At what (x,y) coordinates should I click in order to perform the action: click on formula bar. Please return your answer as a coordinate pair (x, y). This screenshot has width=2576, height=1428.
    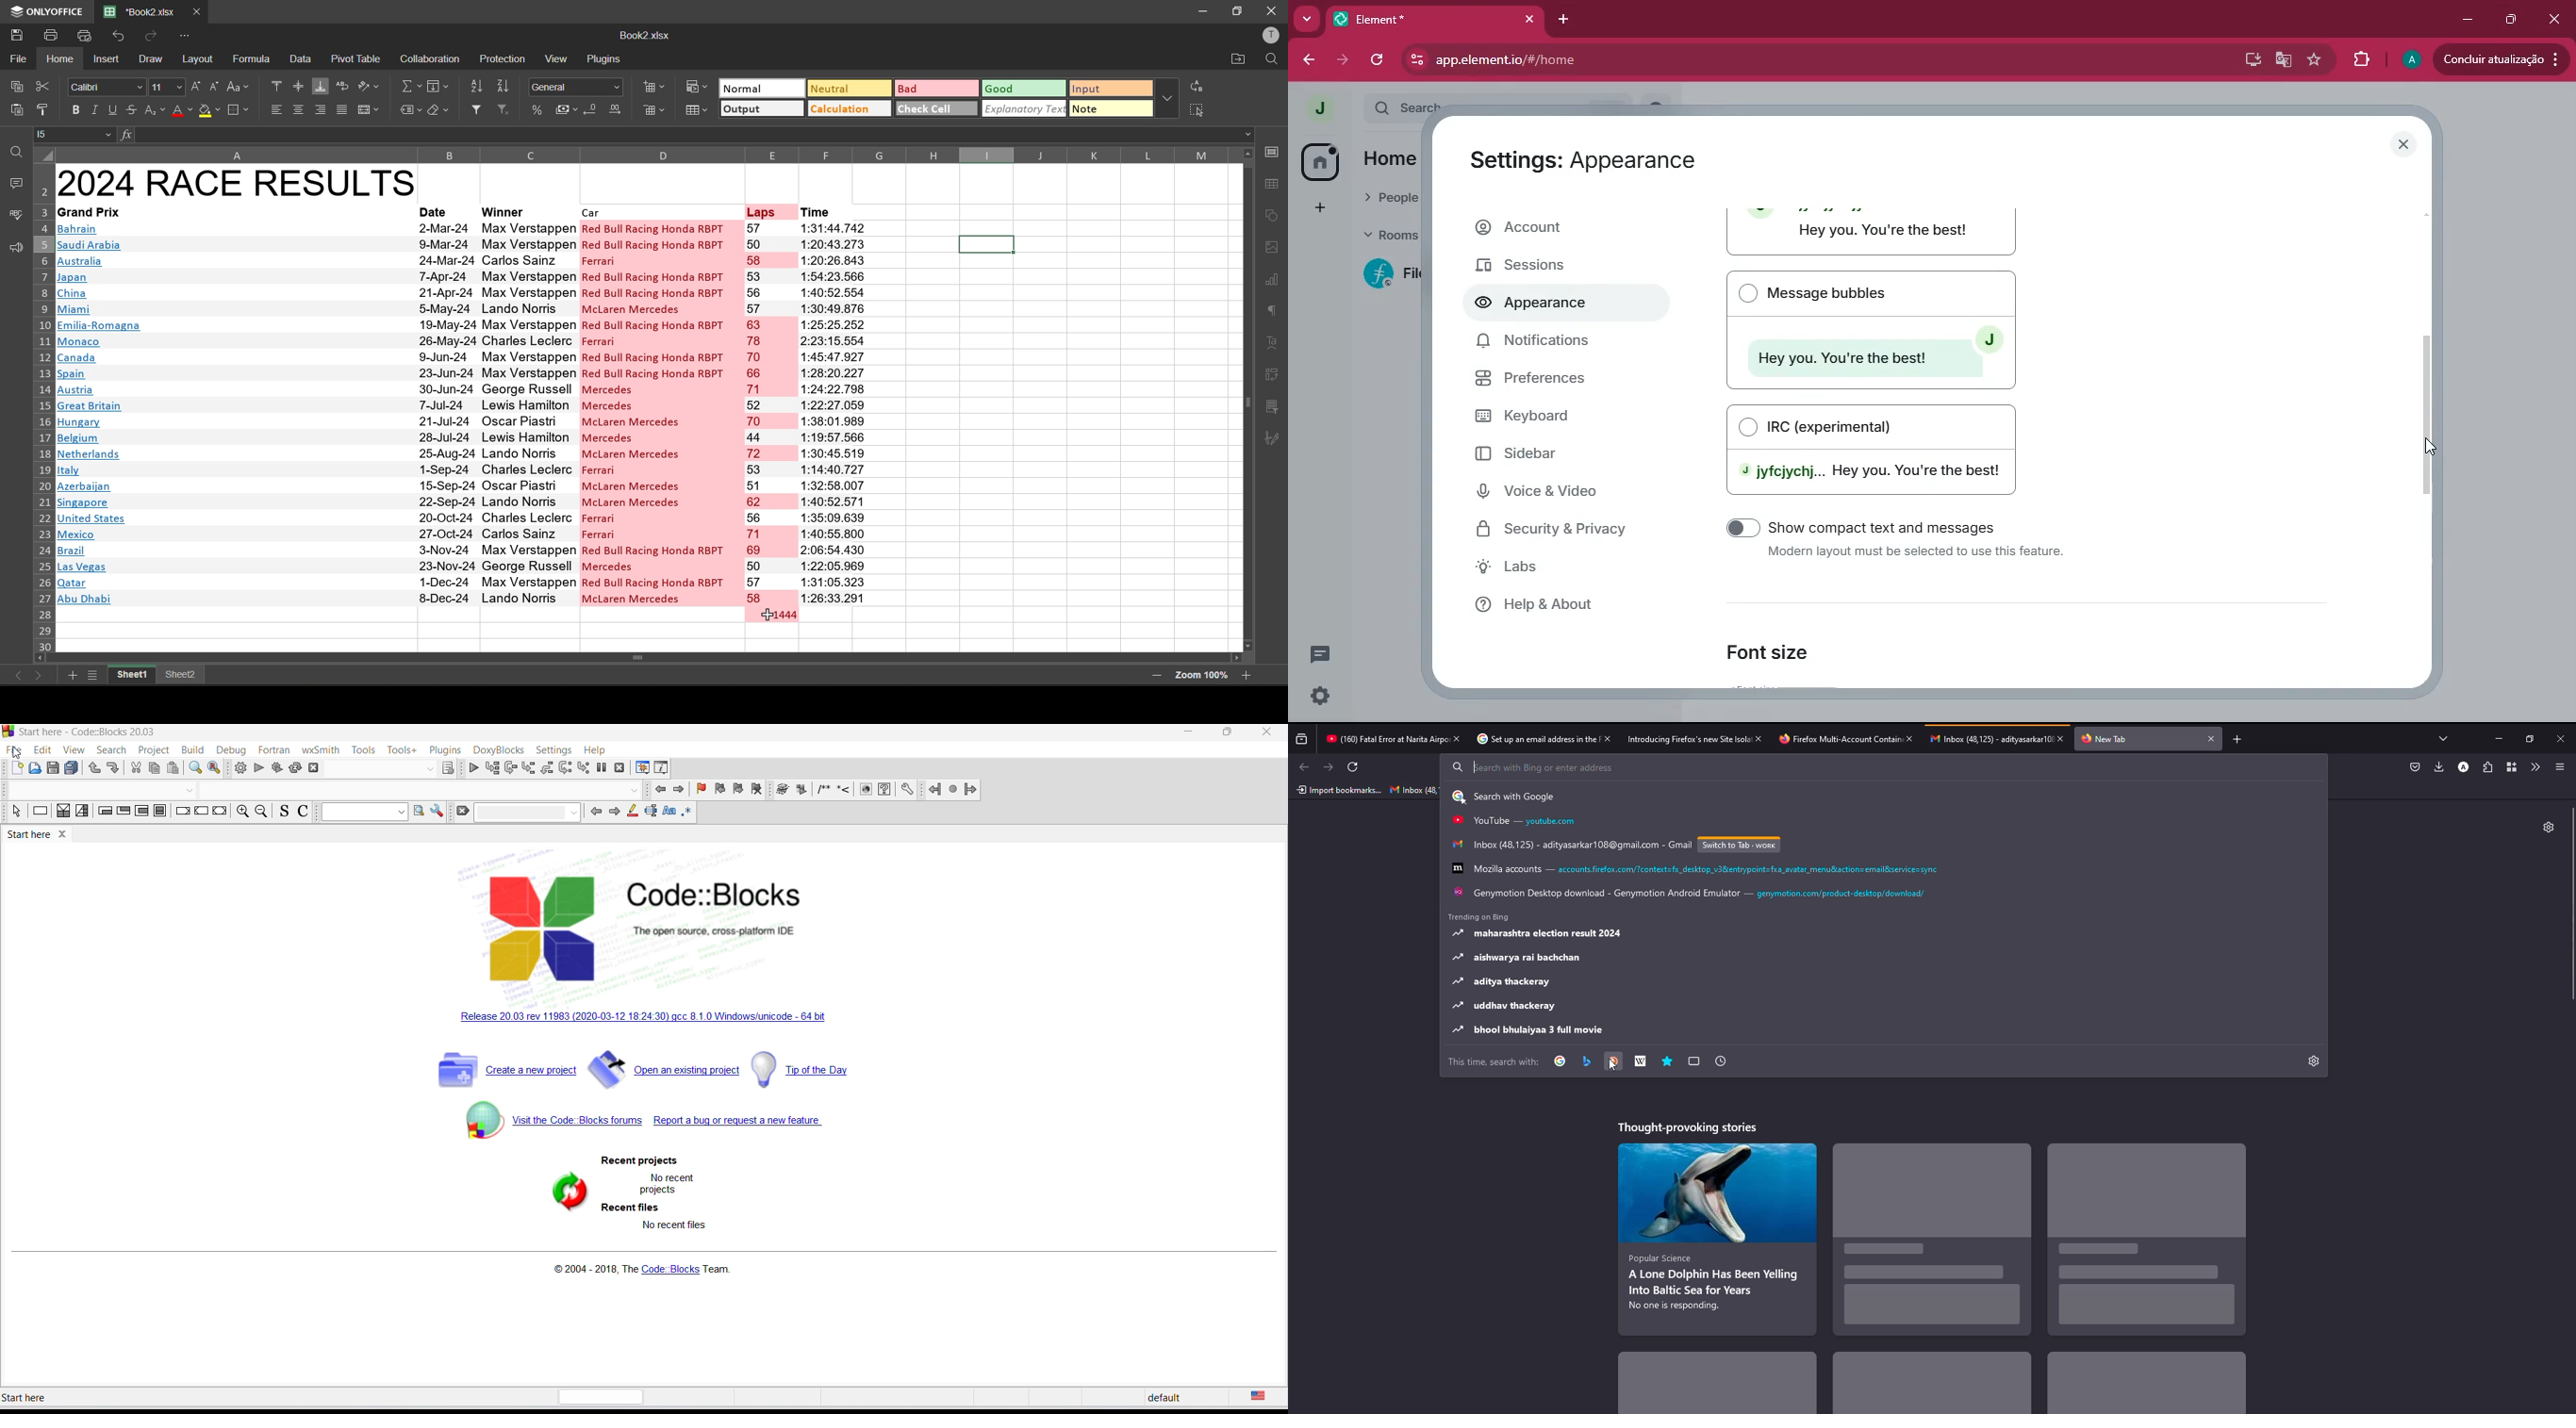
    Looking at the image, I should click on (696, 135).